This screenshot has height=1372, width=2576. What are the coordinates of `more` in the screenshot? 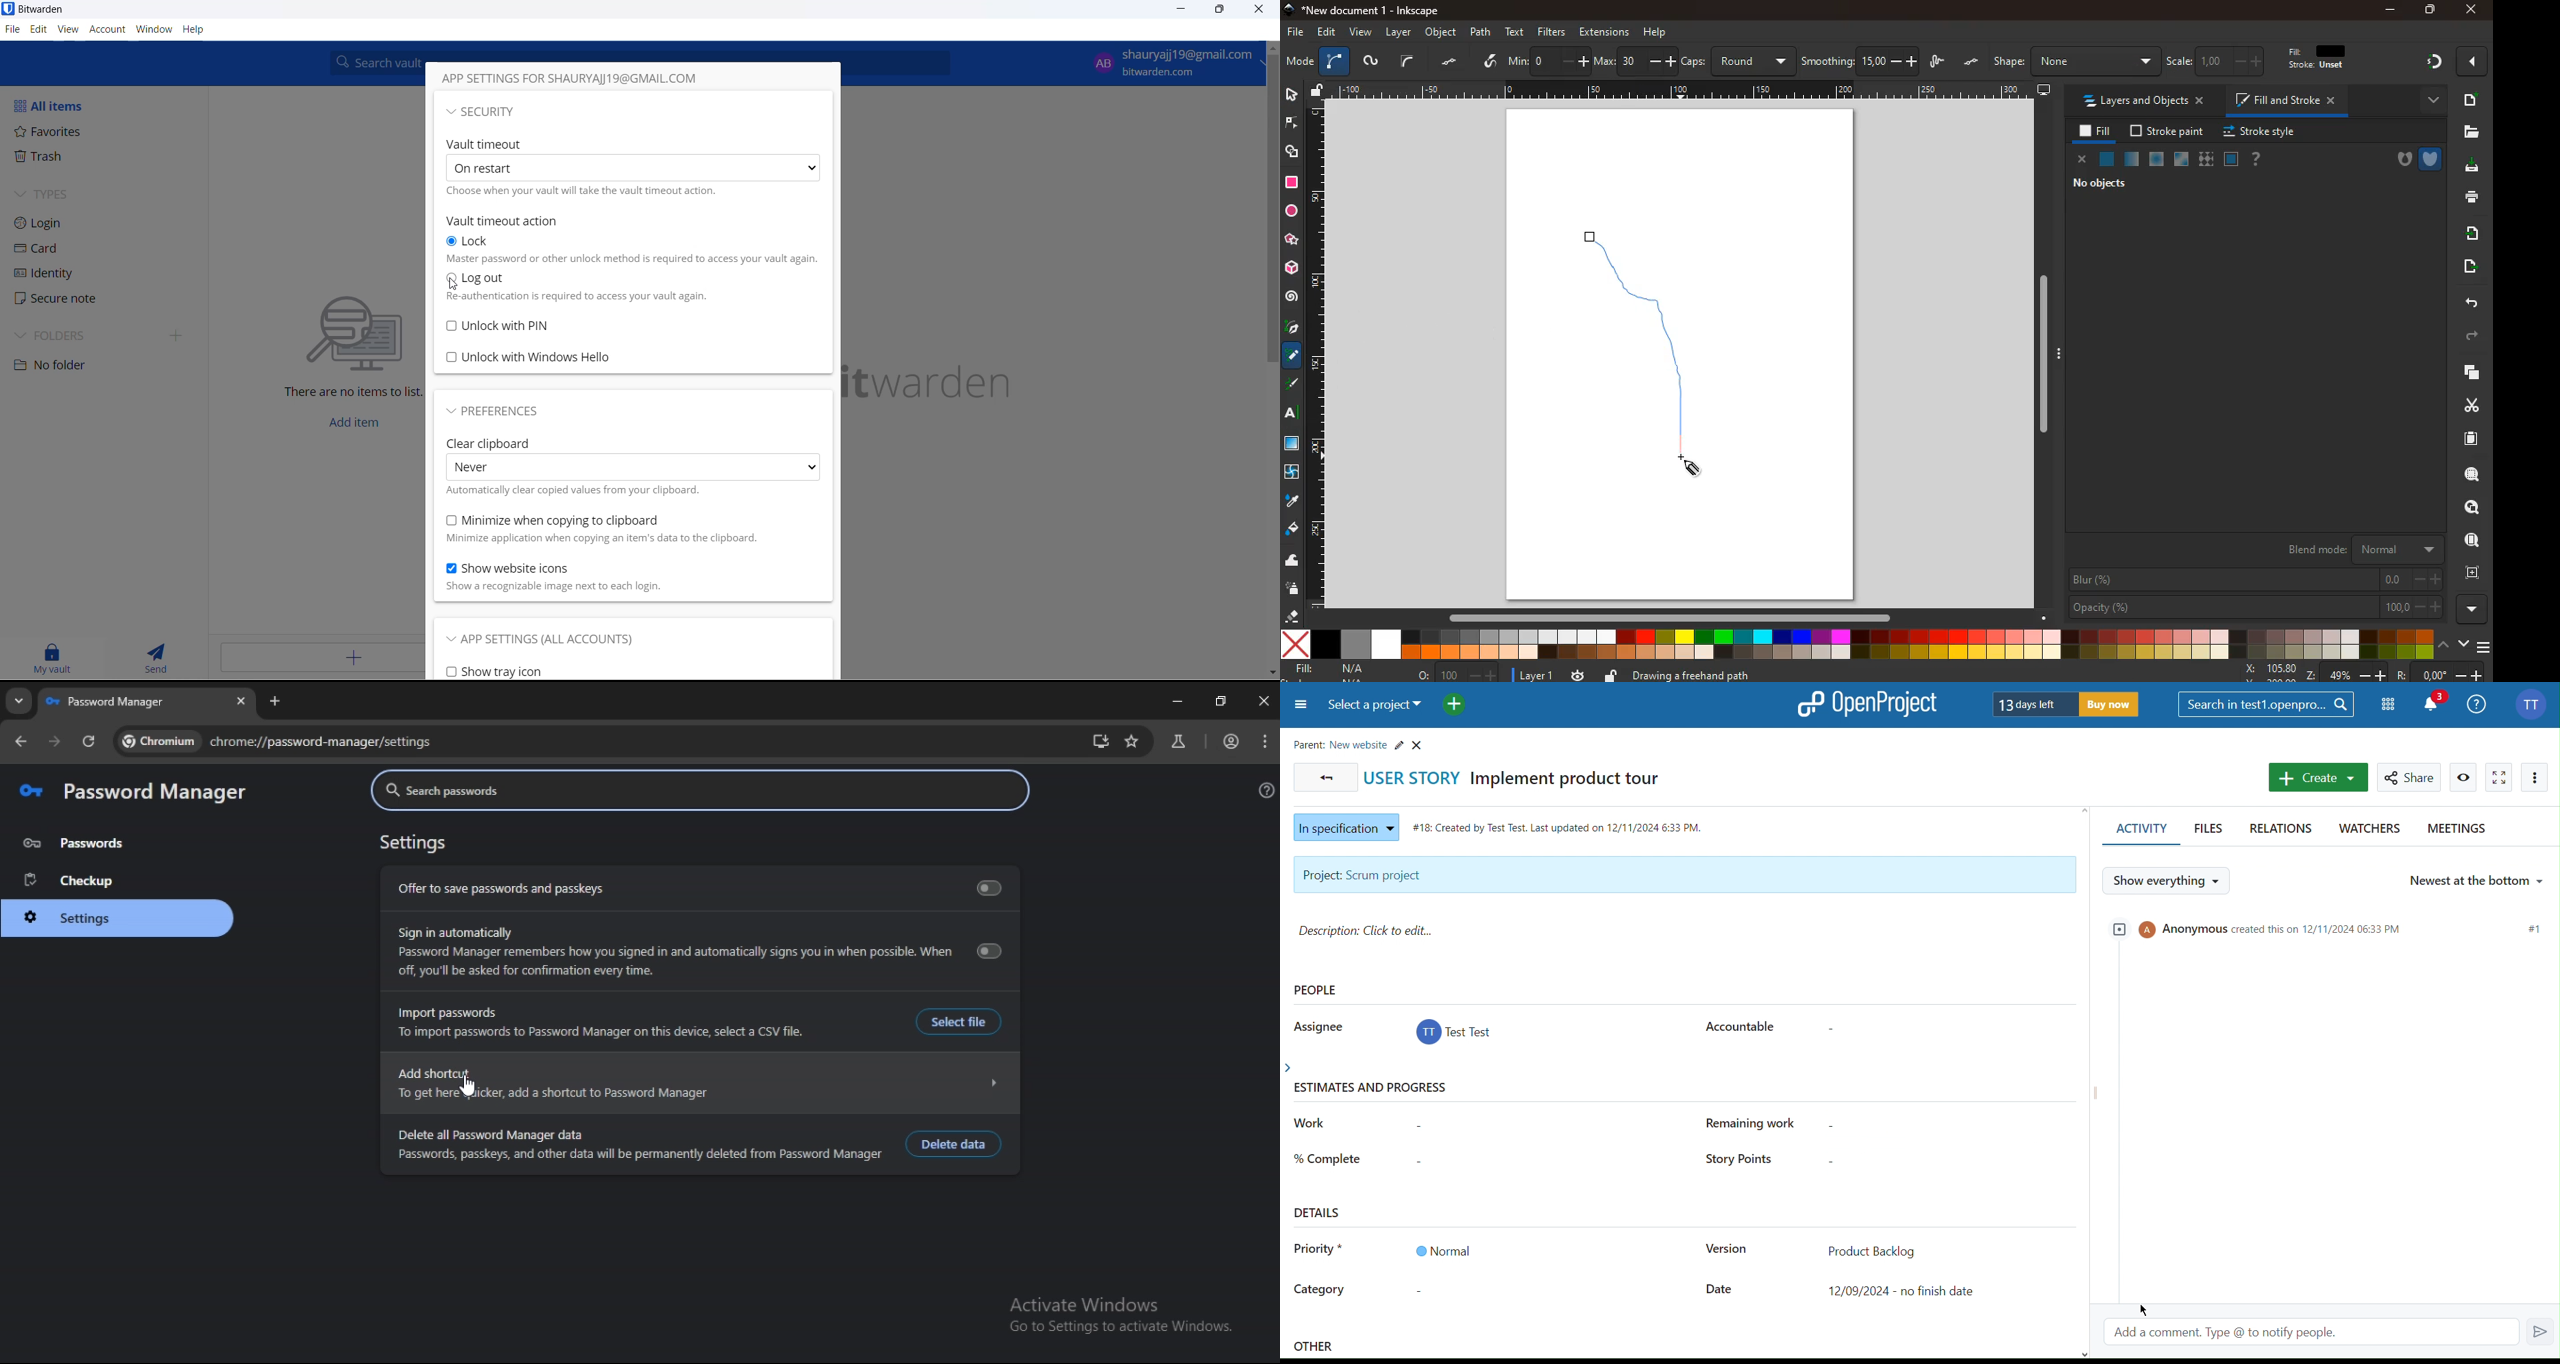 It's located at (2475, 609).